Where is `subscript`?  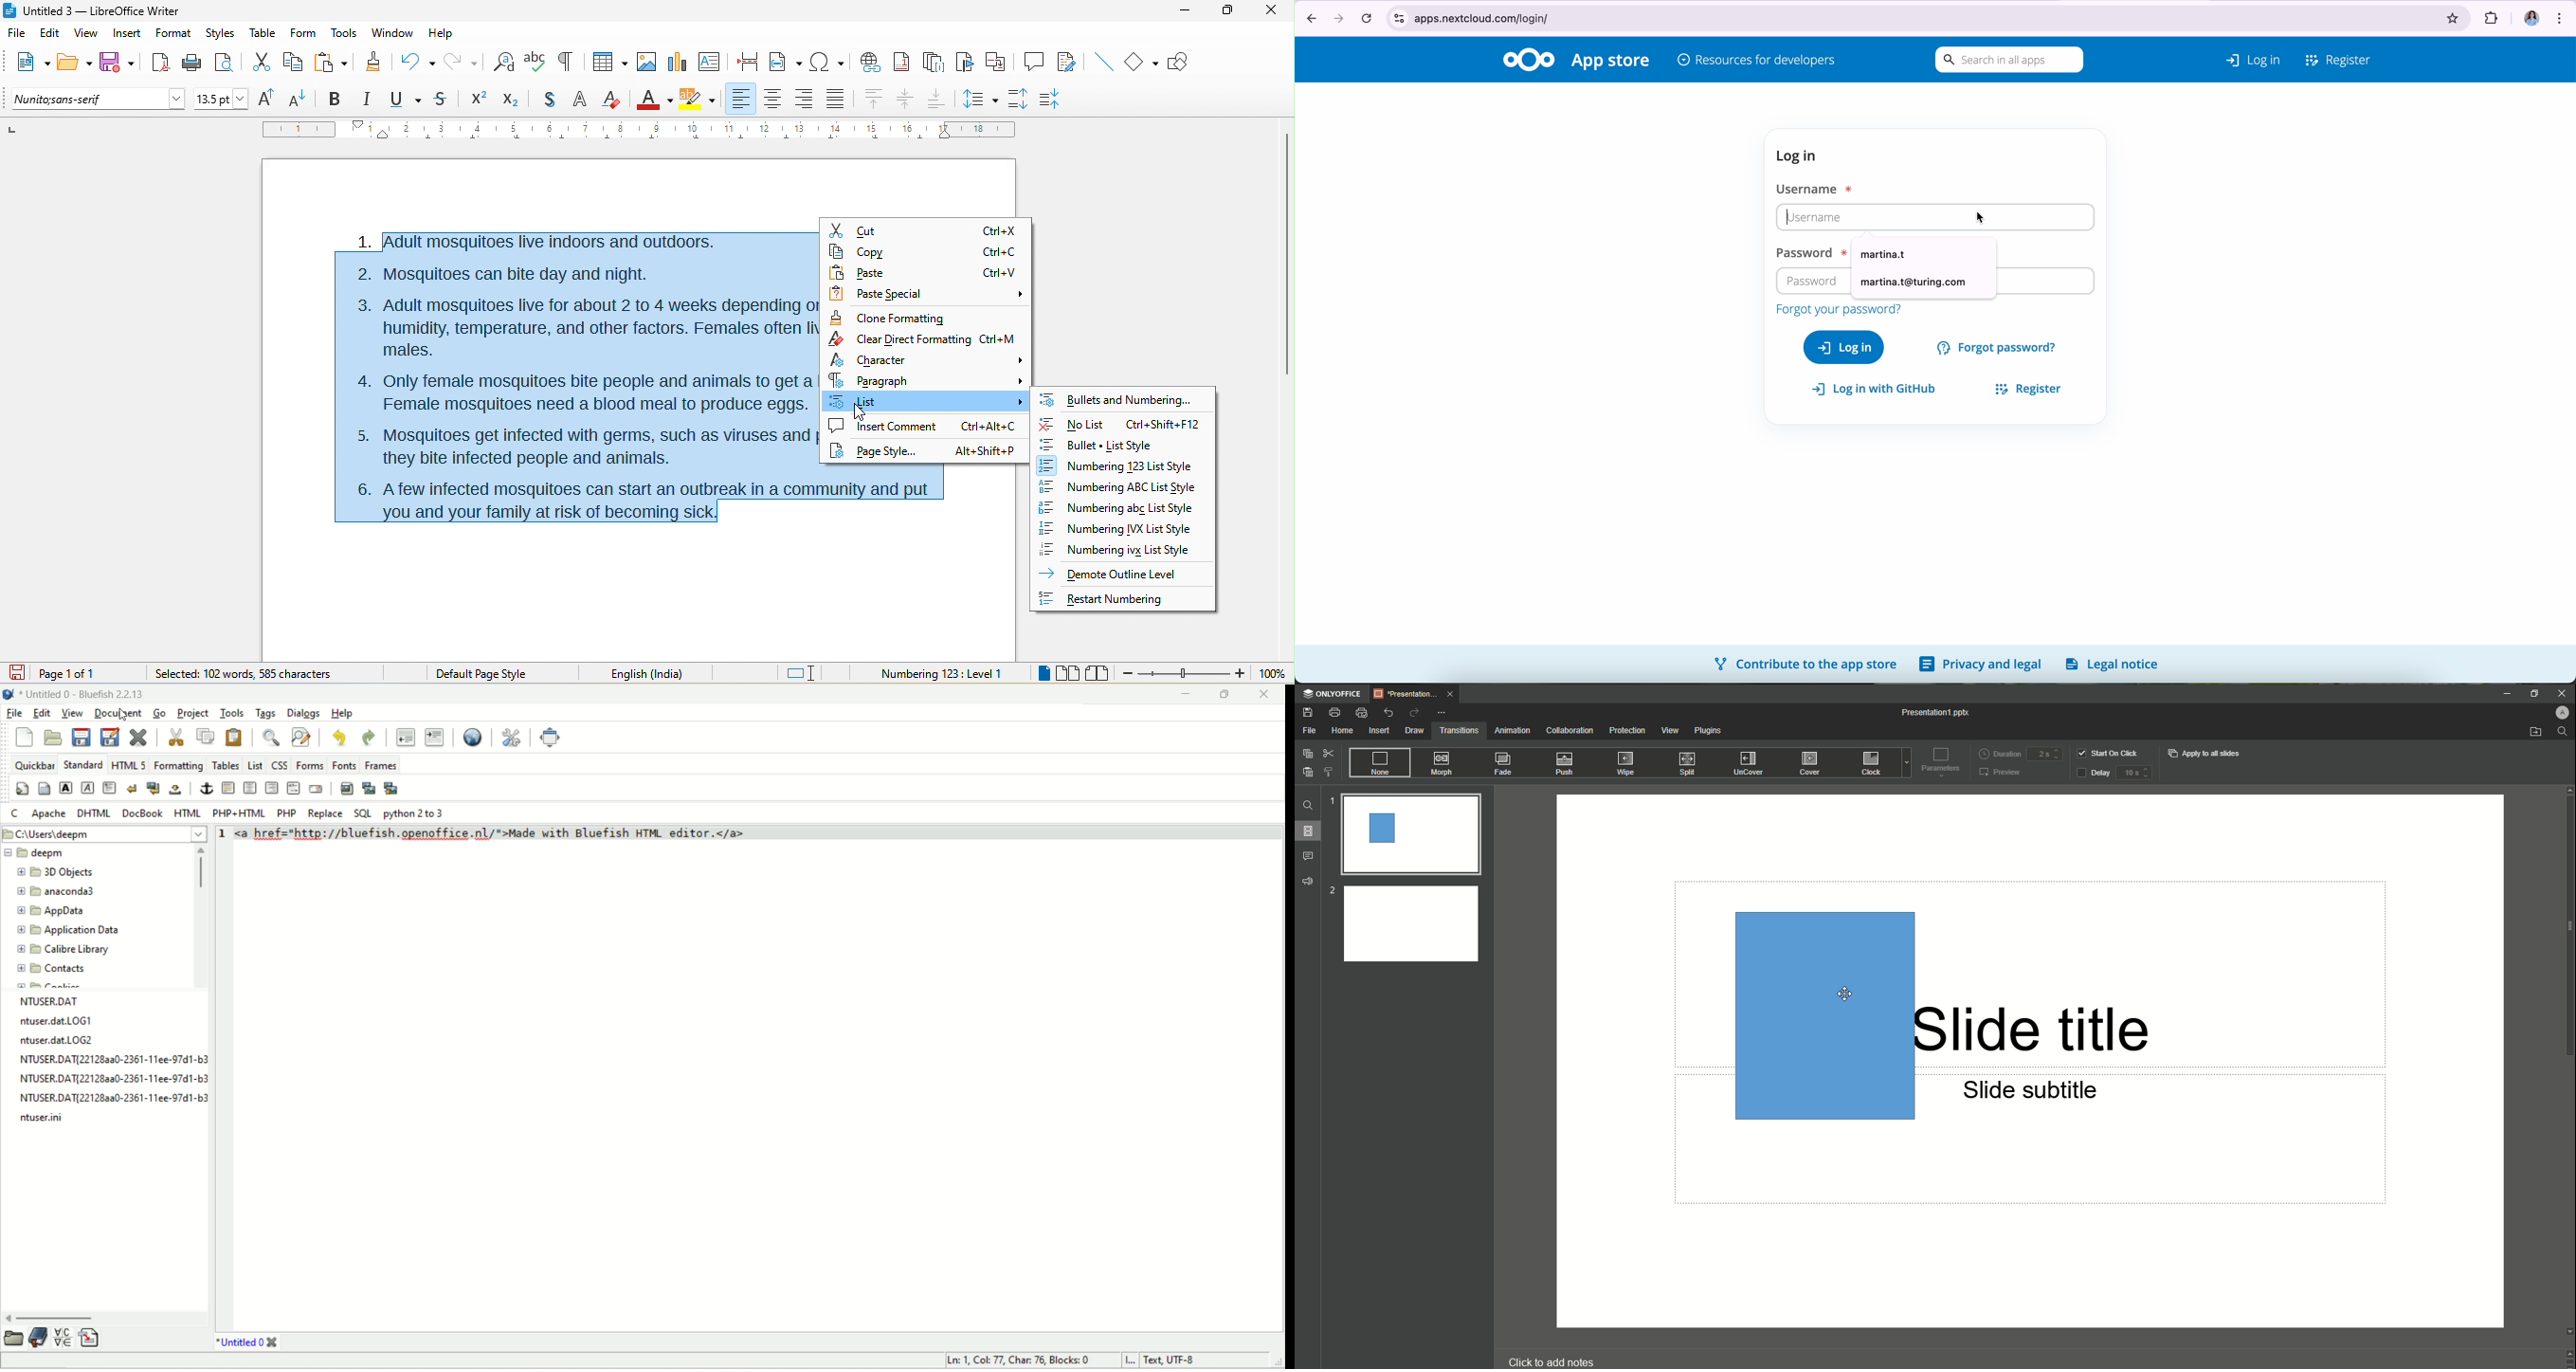 subscript is located at coordinates (509, 100).